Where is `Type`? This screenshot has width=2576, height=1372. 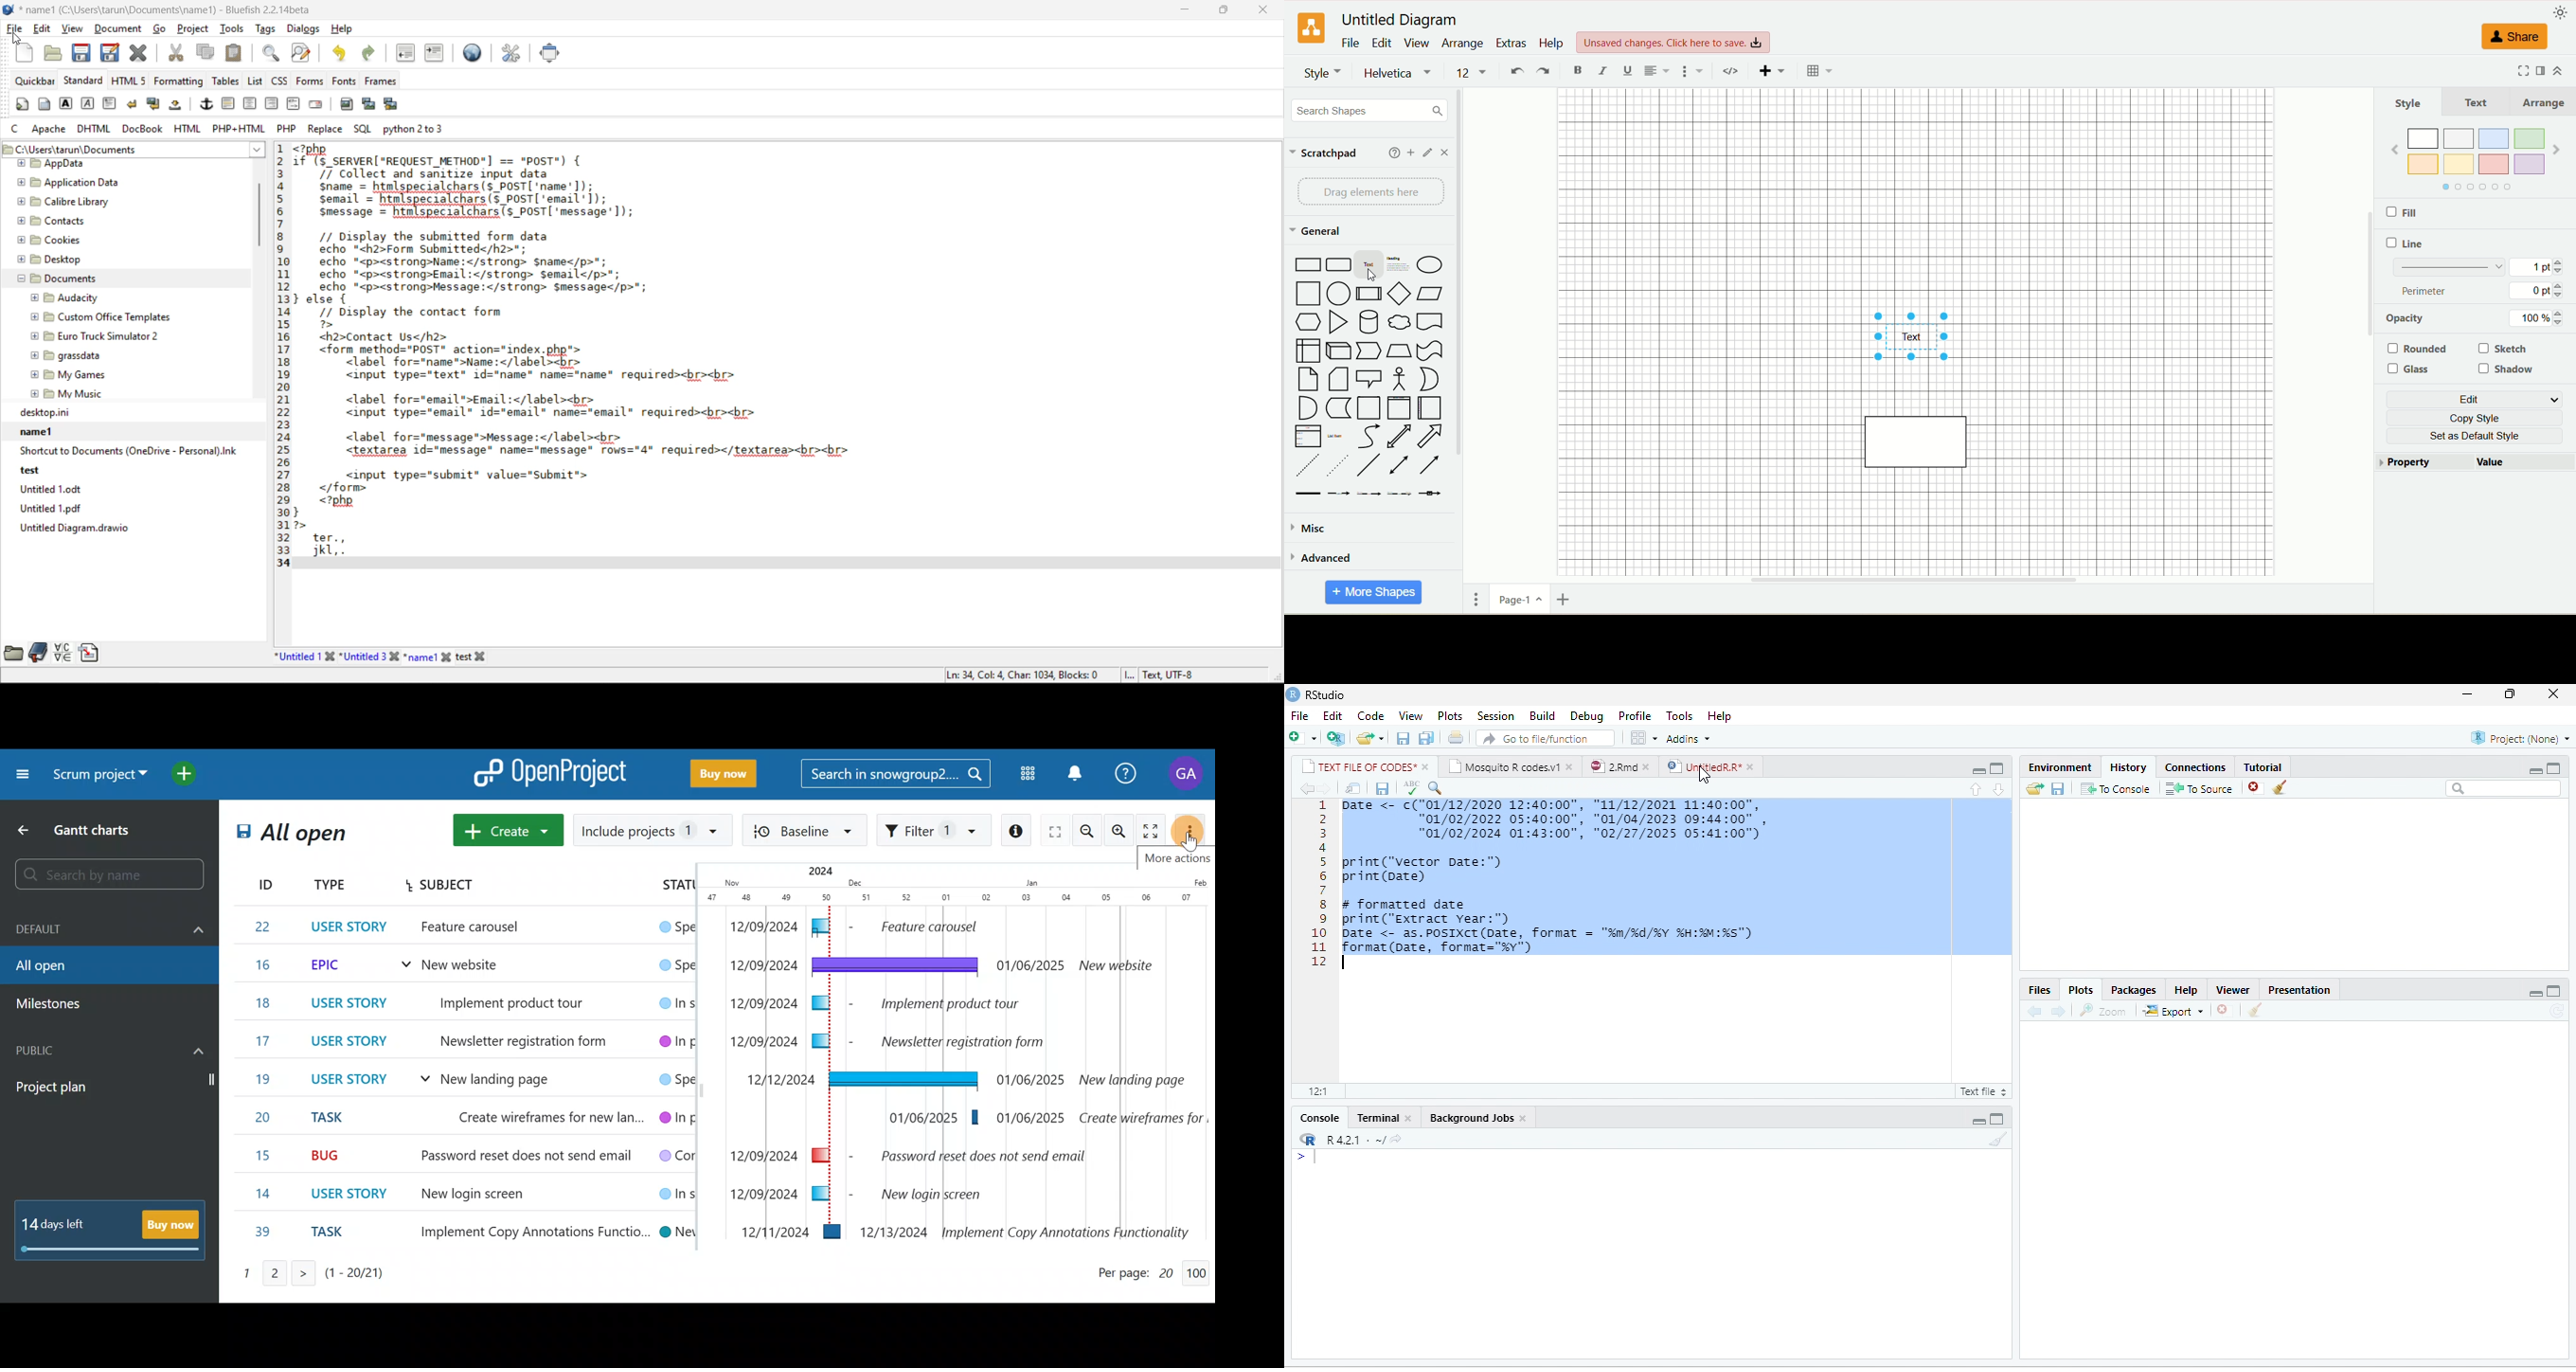 Type is located at coordinates (330, 886).